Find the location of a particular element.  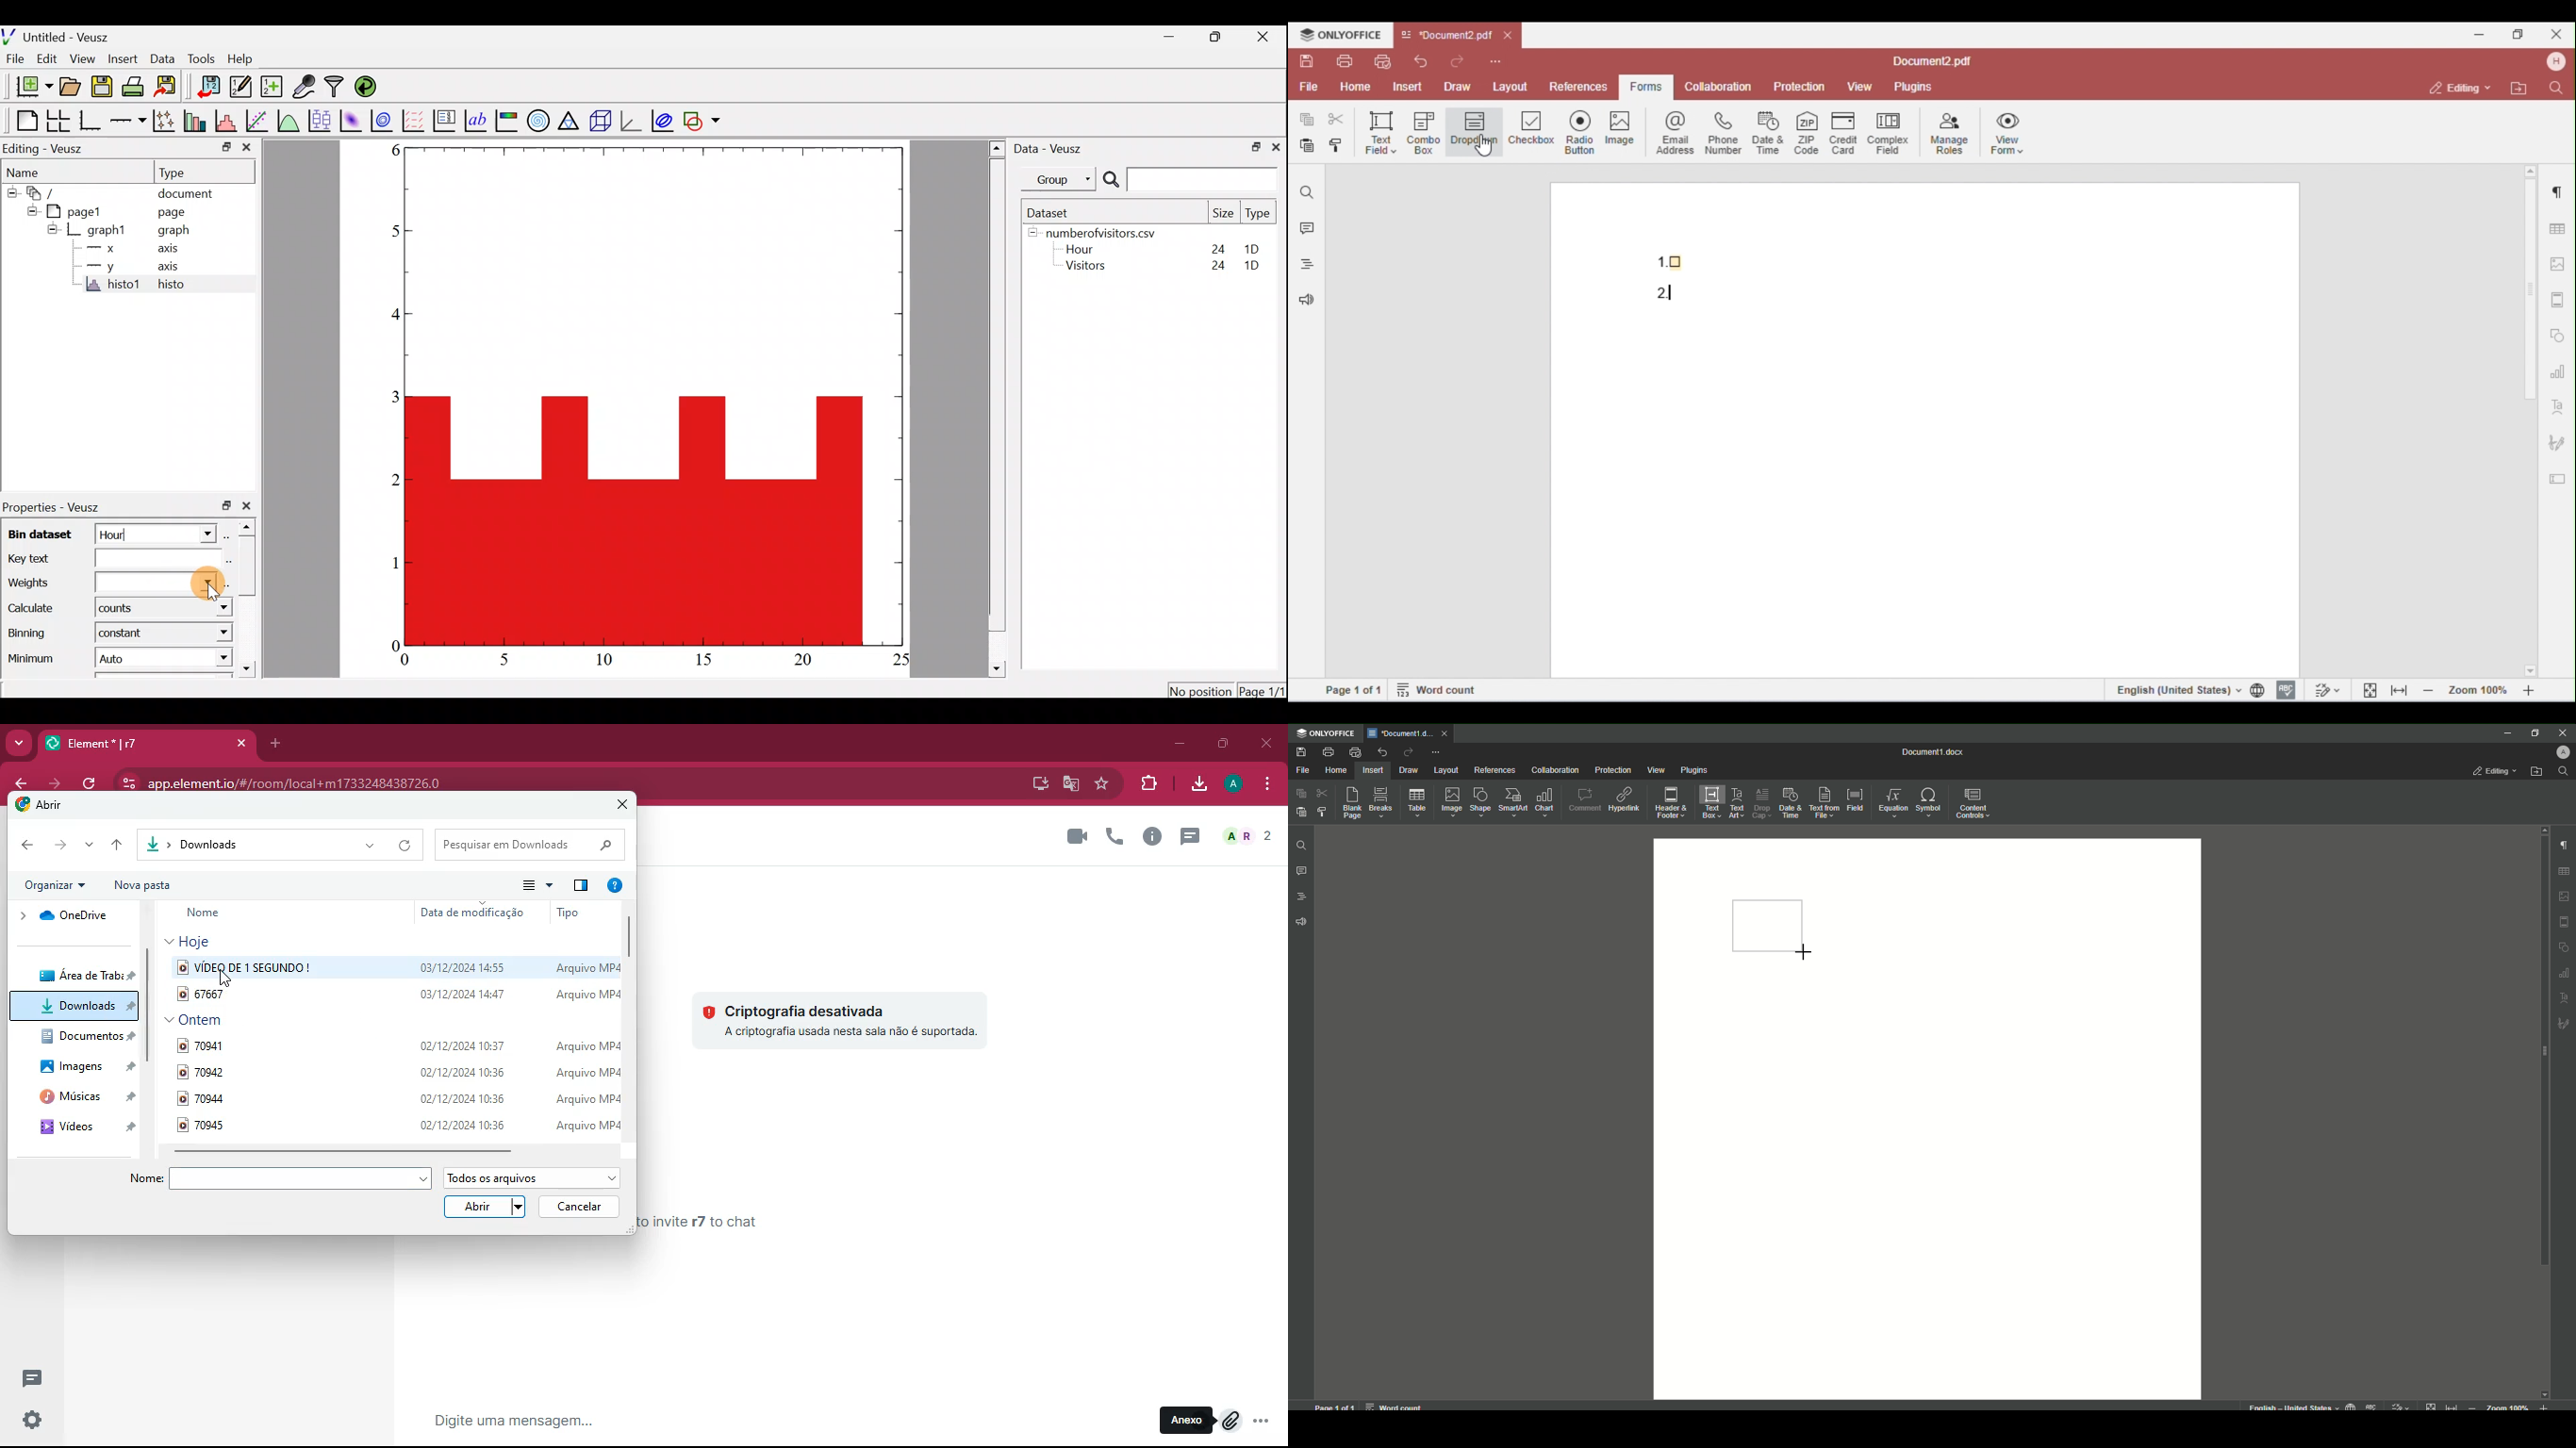

15 is located at coordinates (709, 660).